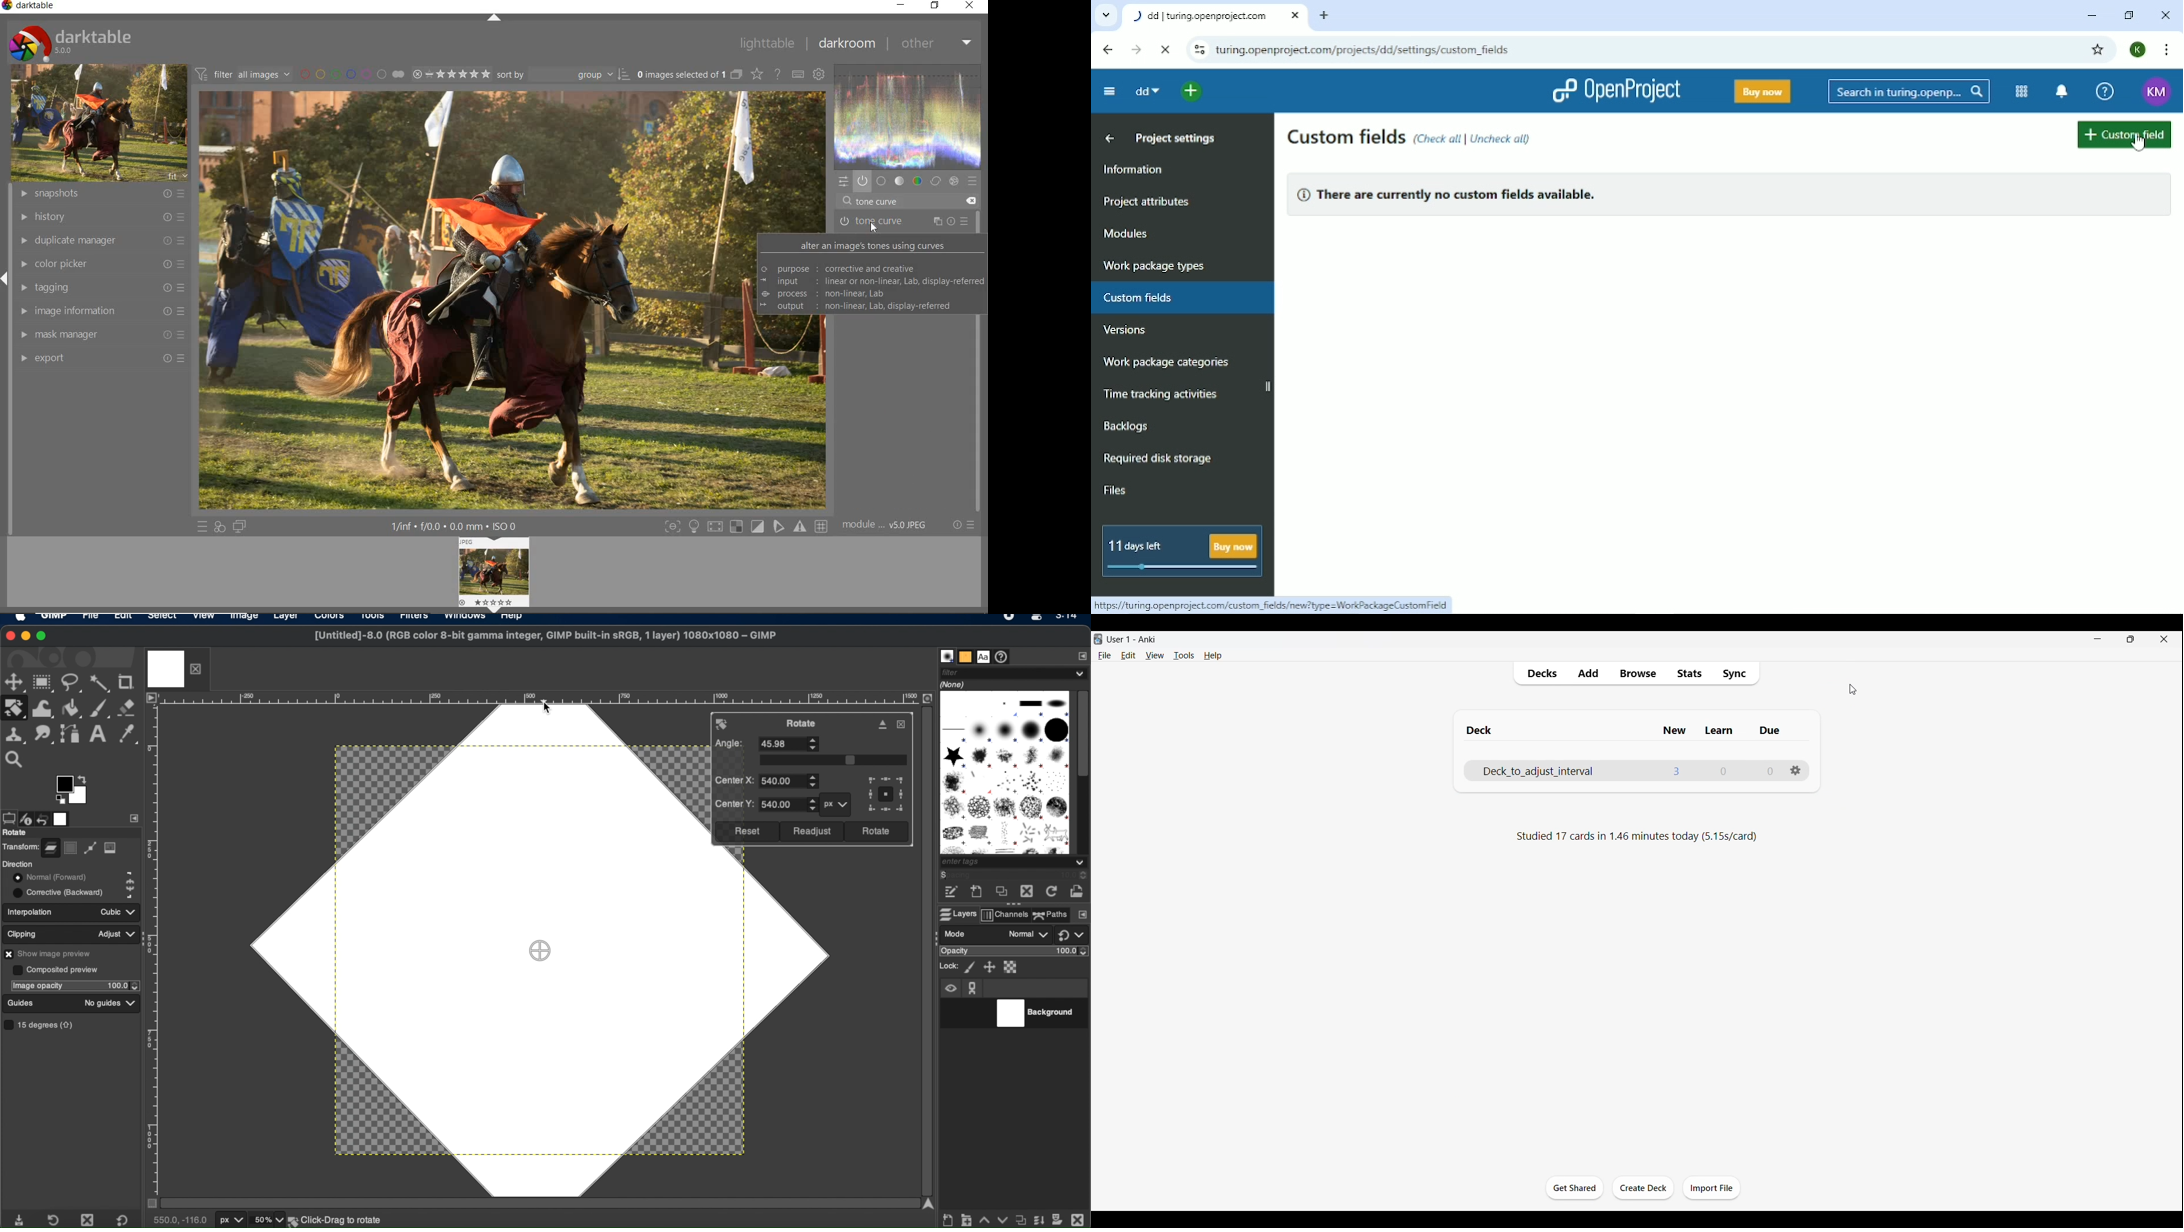 This screenshot has height=1232, width=2184. I want to click on composited preview, so click(55, 969).